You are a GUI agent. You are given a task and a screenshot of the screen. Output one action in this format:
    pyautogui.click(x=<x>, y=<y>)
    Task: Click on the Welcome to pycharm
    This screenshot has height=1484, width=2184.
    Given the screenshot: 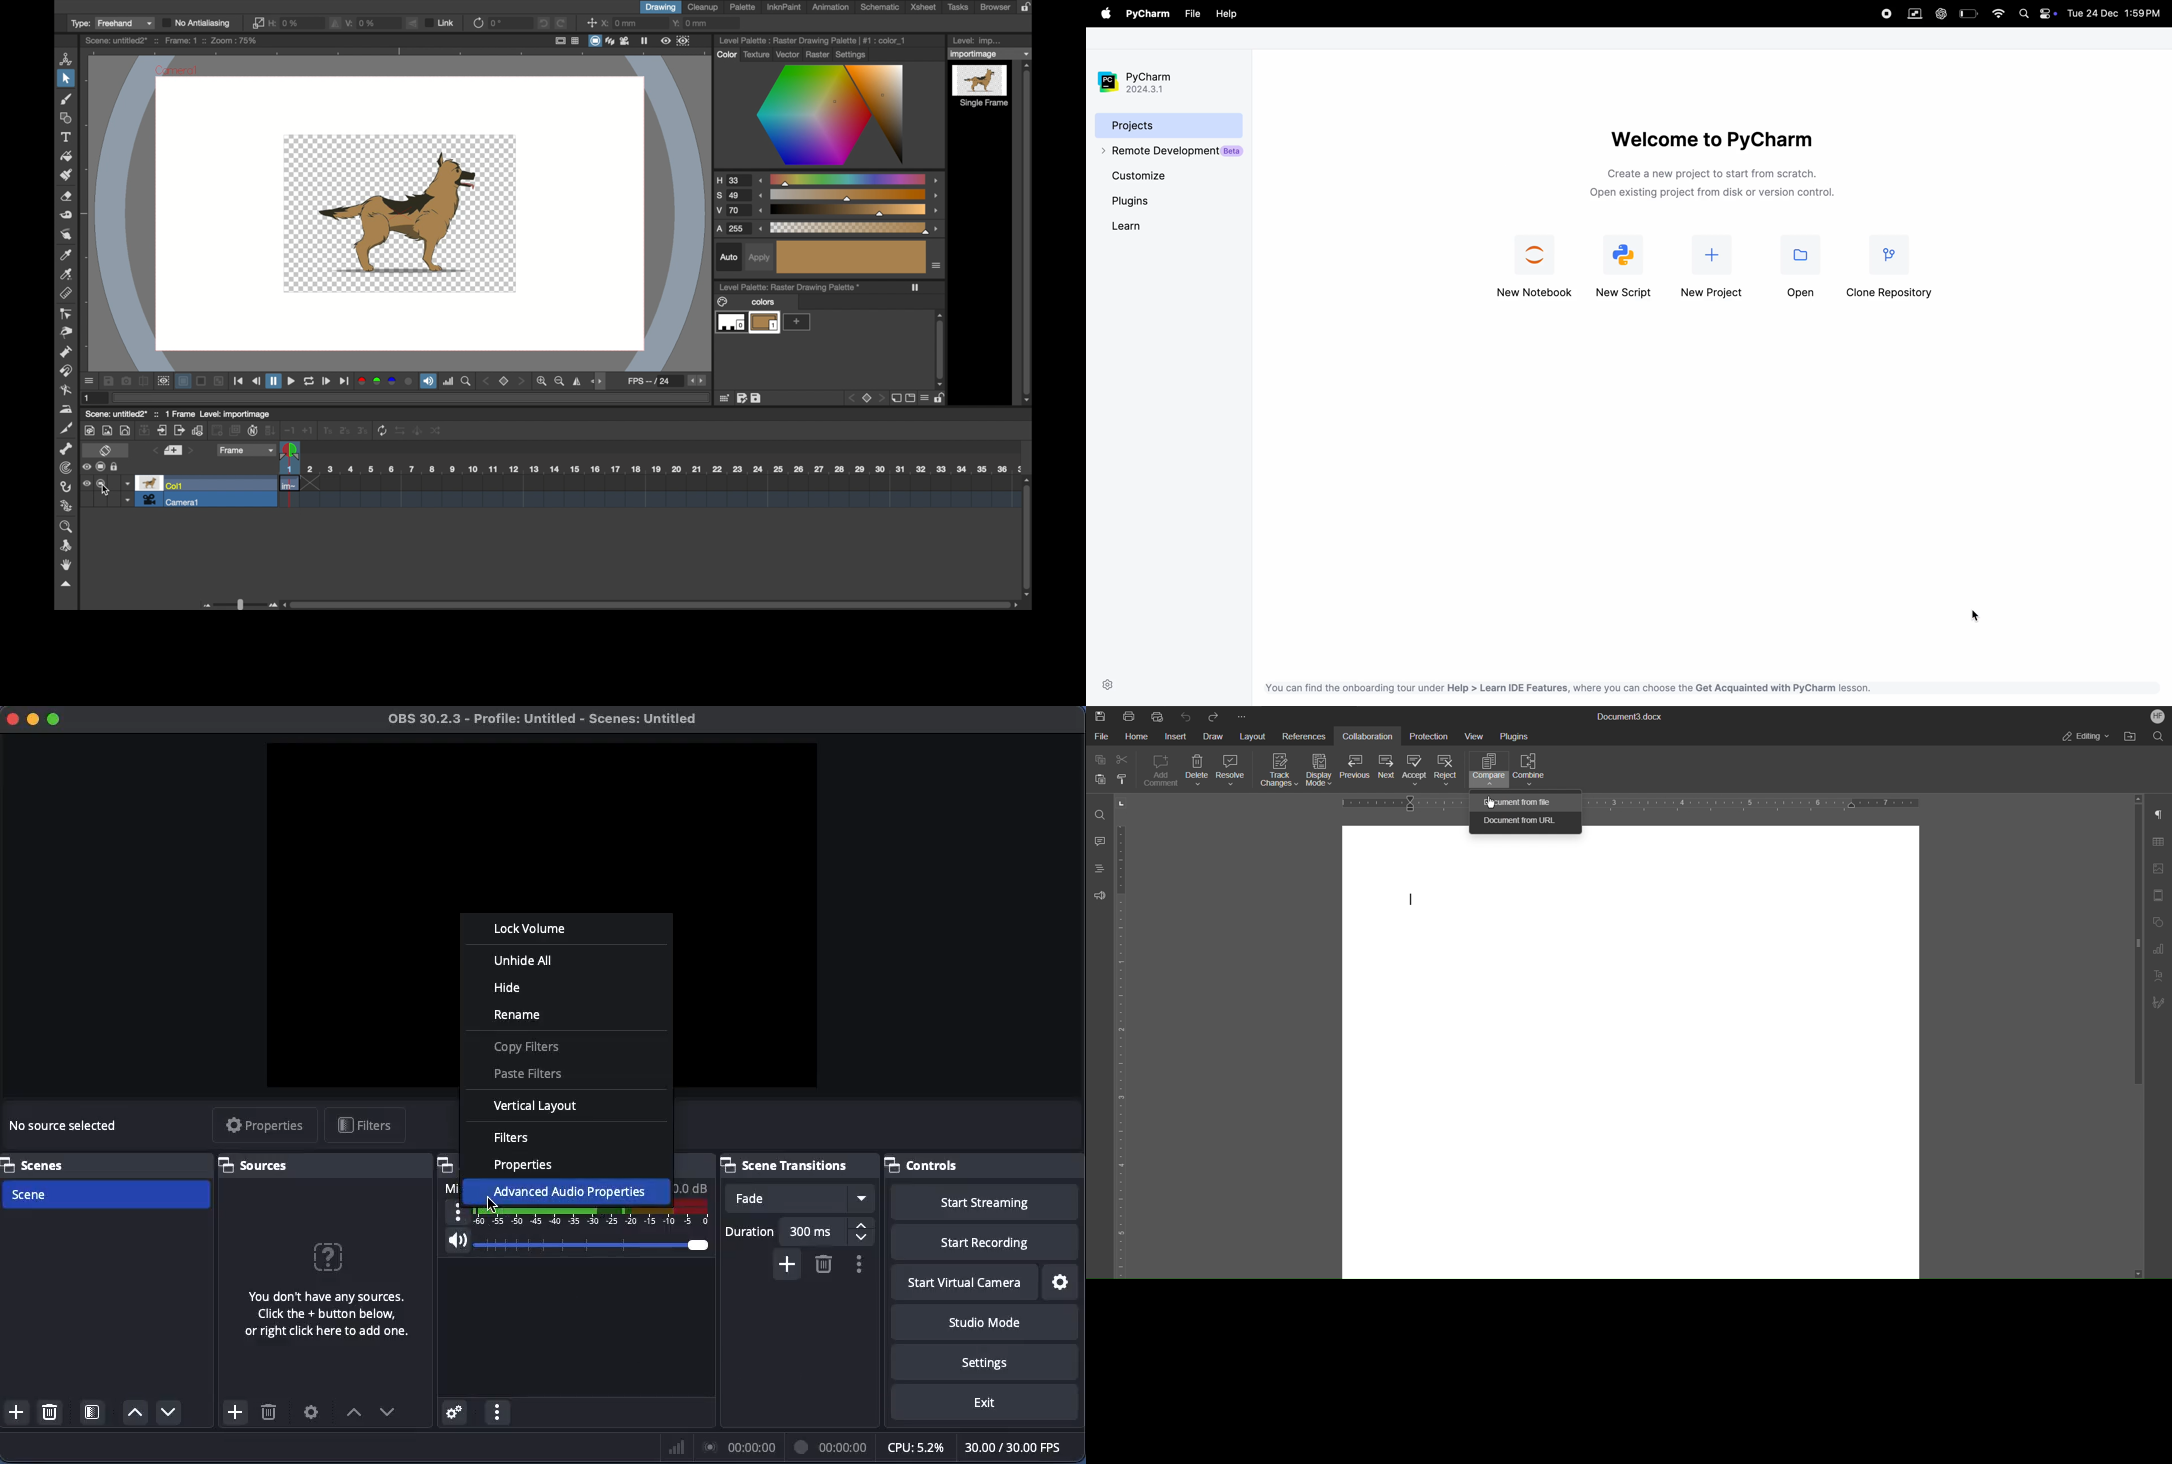 What is the action you would take?
    pyautogui.click(x=1717, y=134)
    